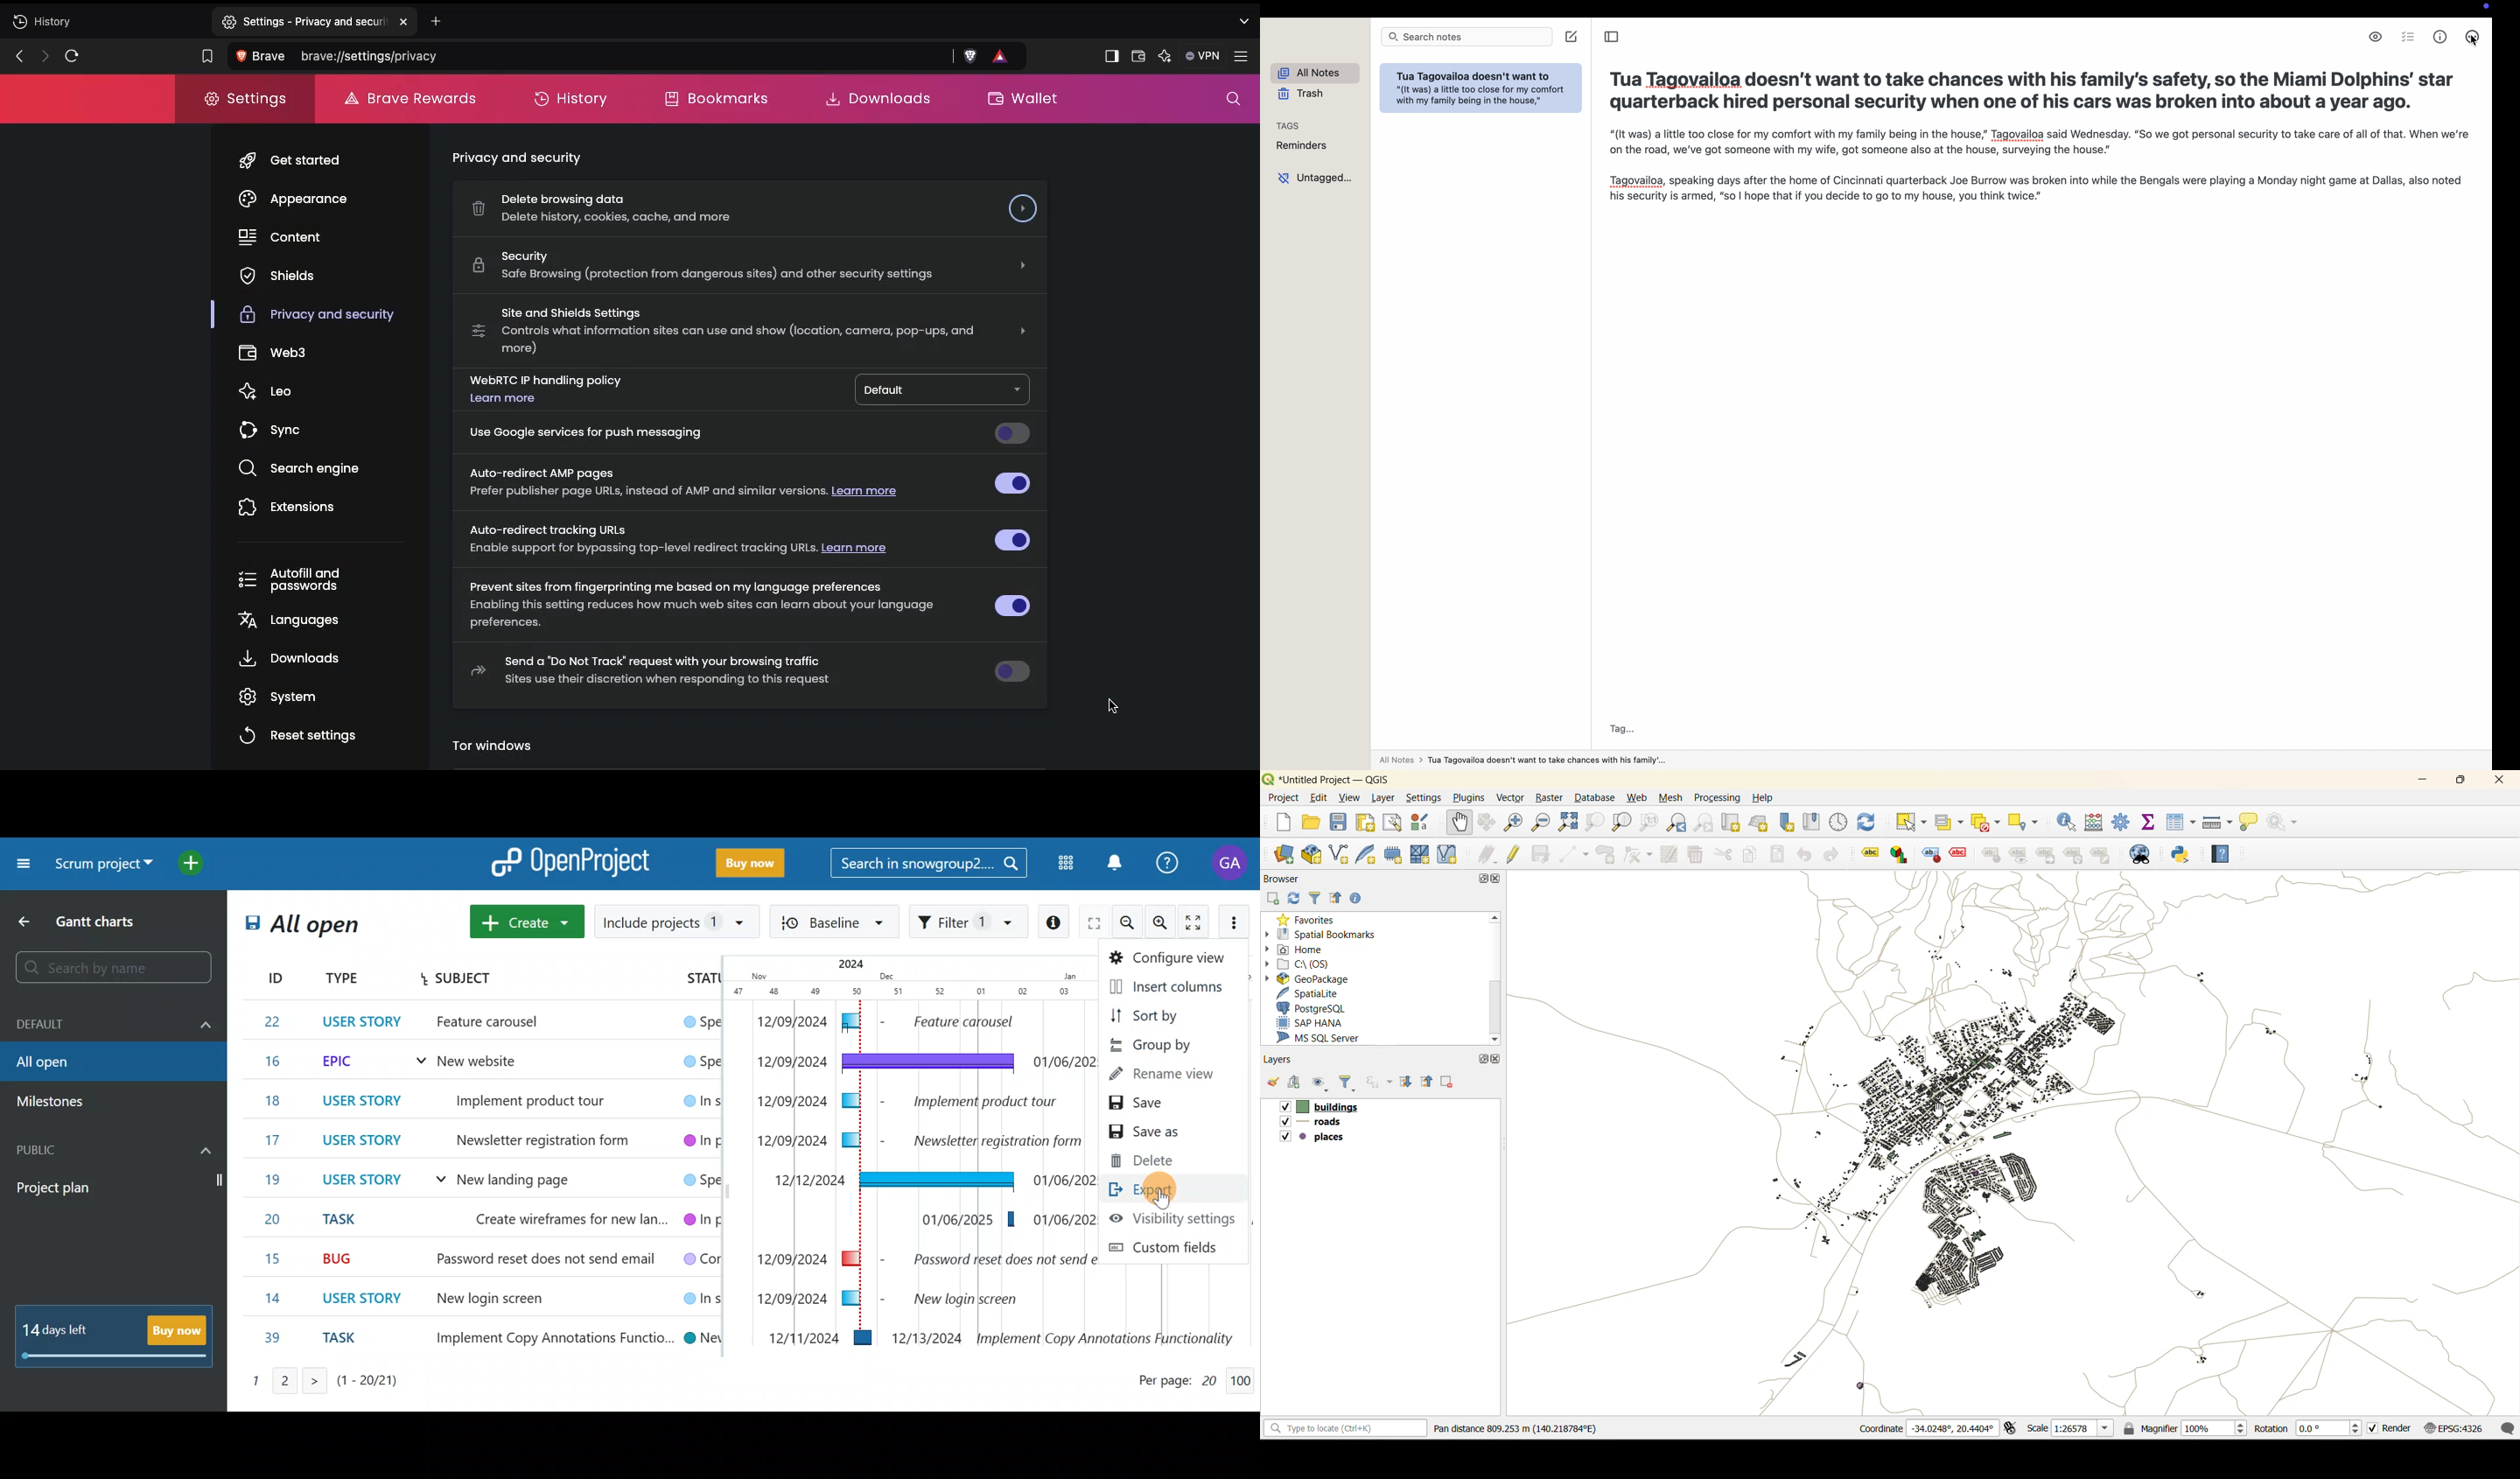 This screenshot has width=2520, height=1484. I want to click on Open quick add menu, so click(192, 867).